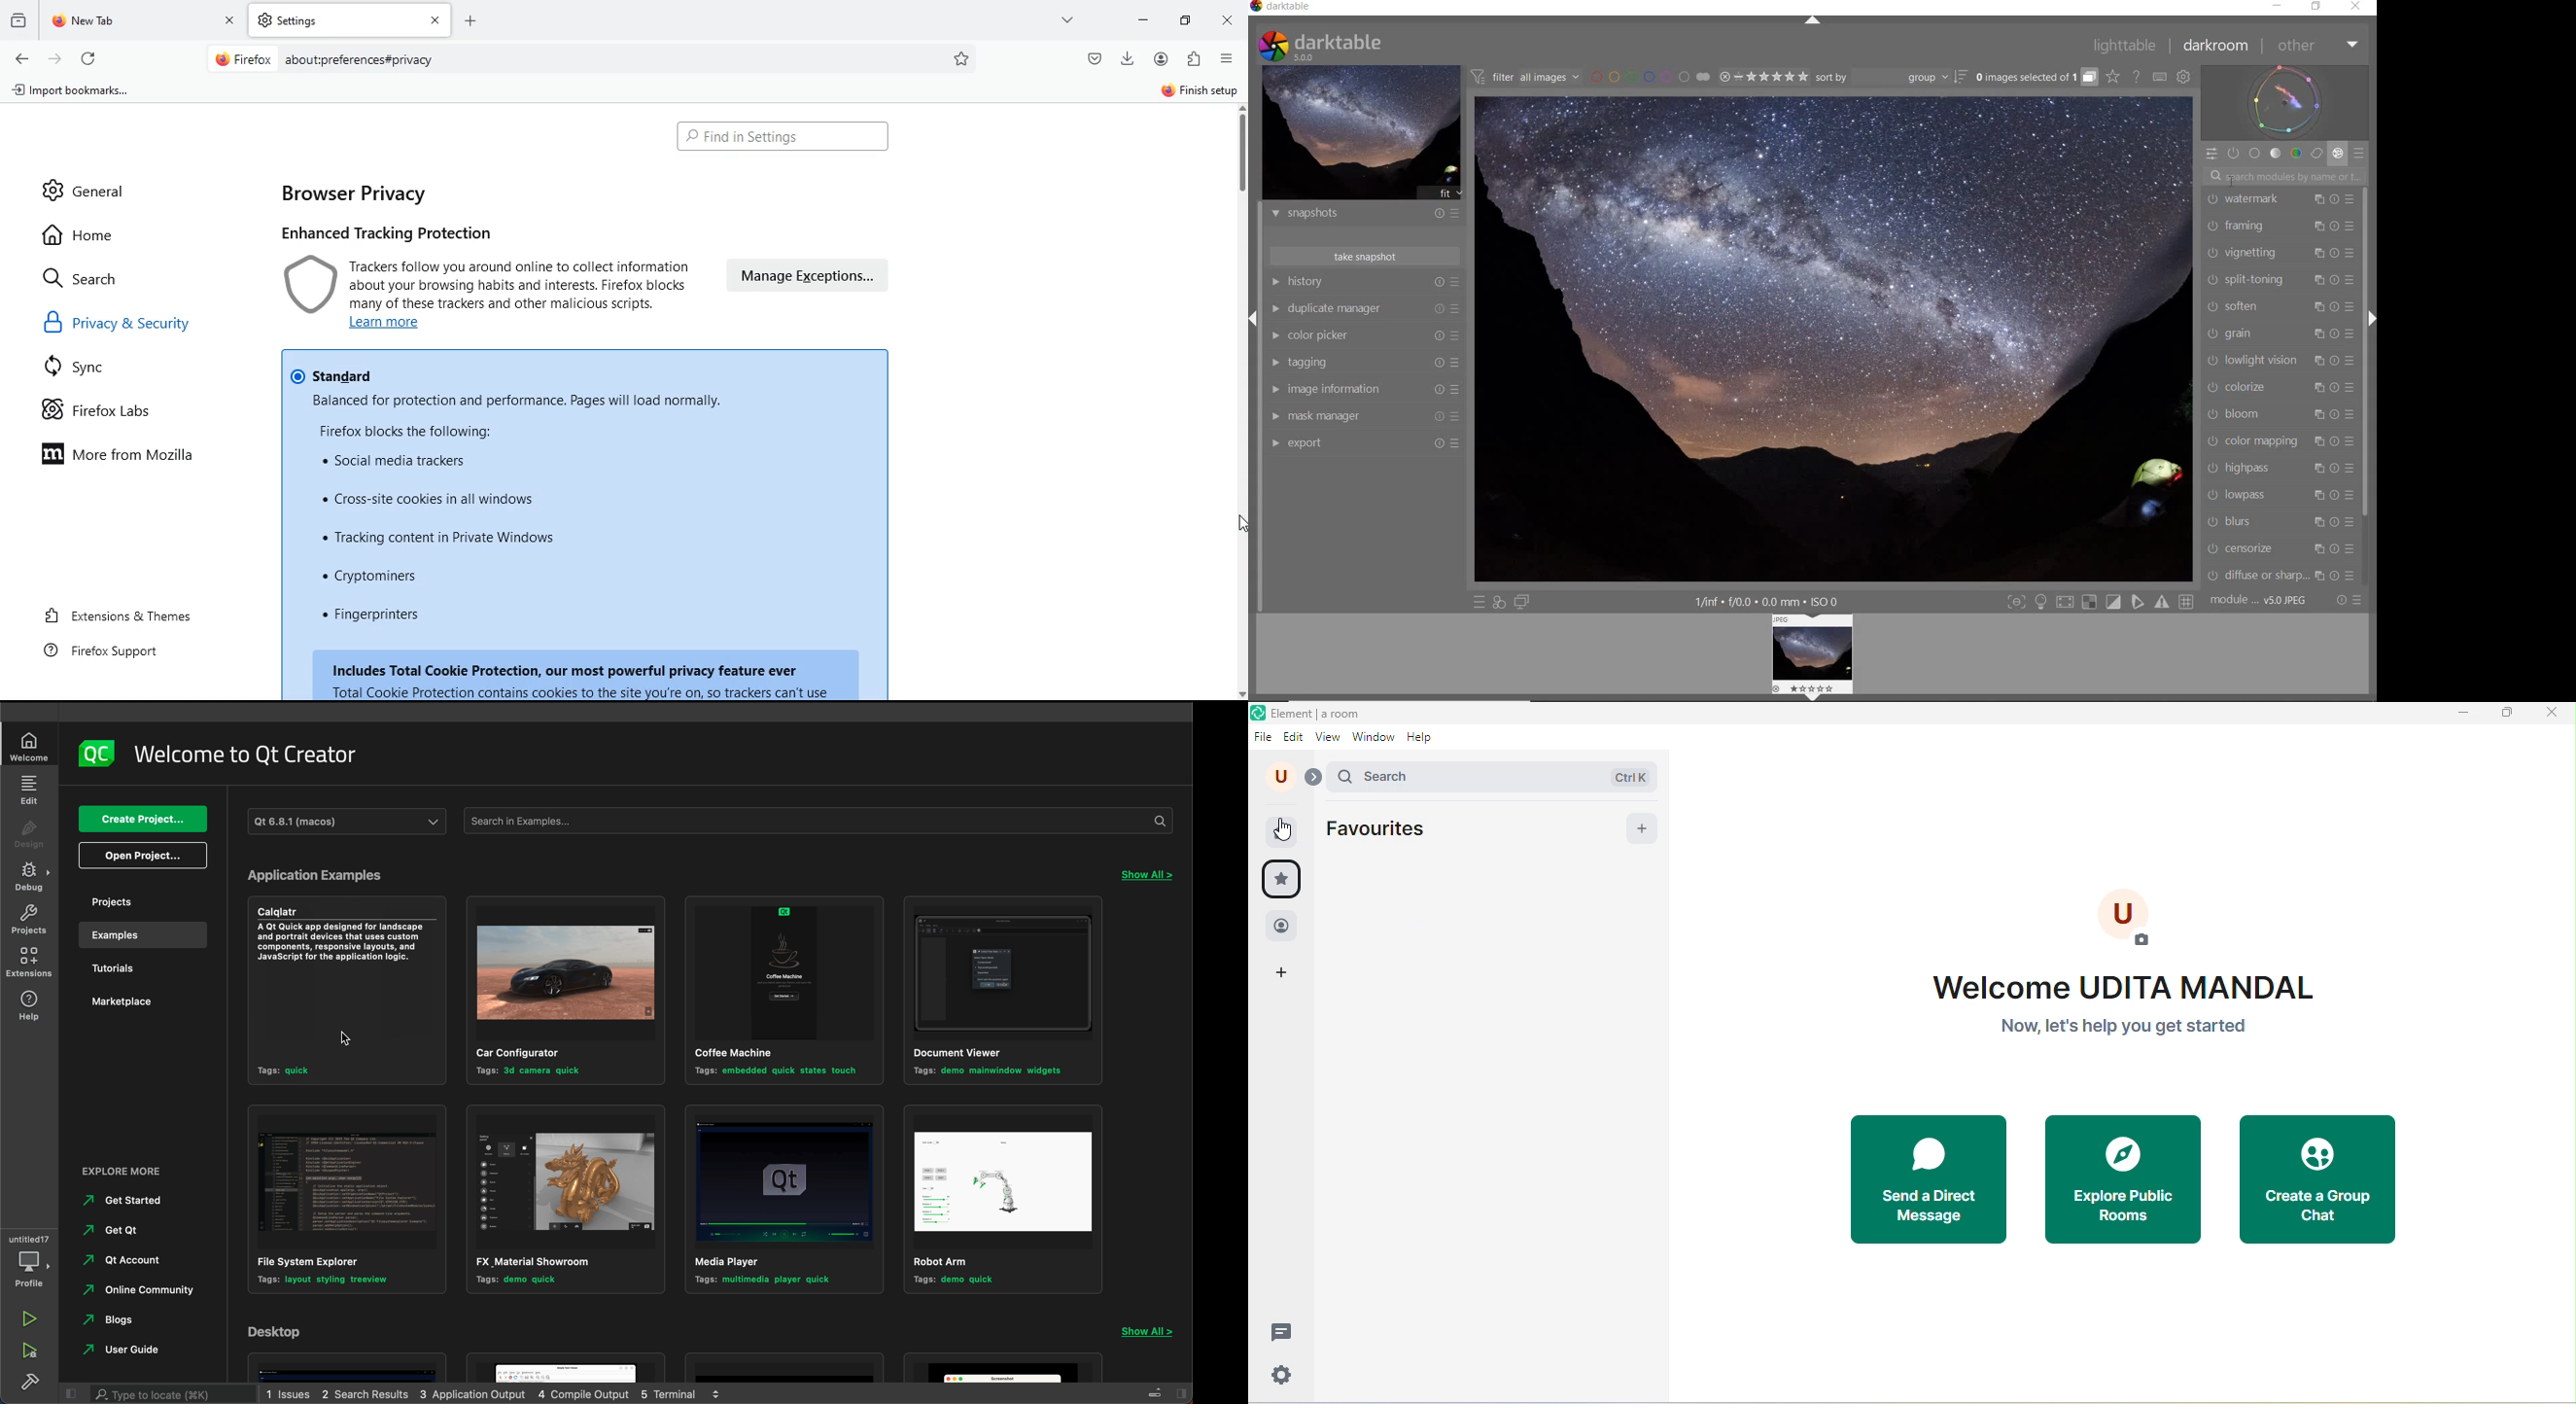  Describe the element at coordinates (2318, 359) in the screenshot. I see `multiple instance actions` at that location.